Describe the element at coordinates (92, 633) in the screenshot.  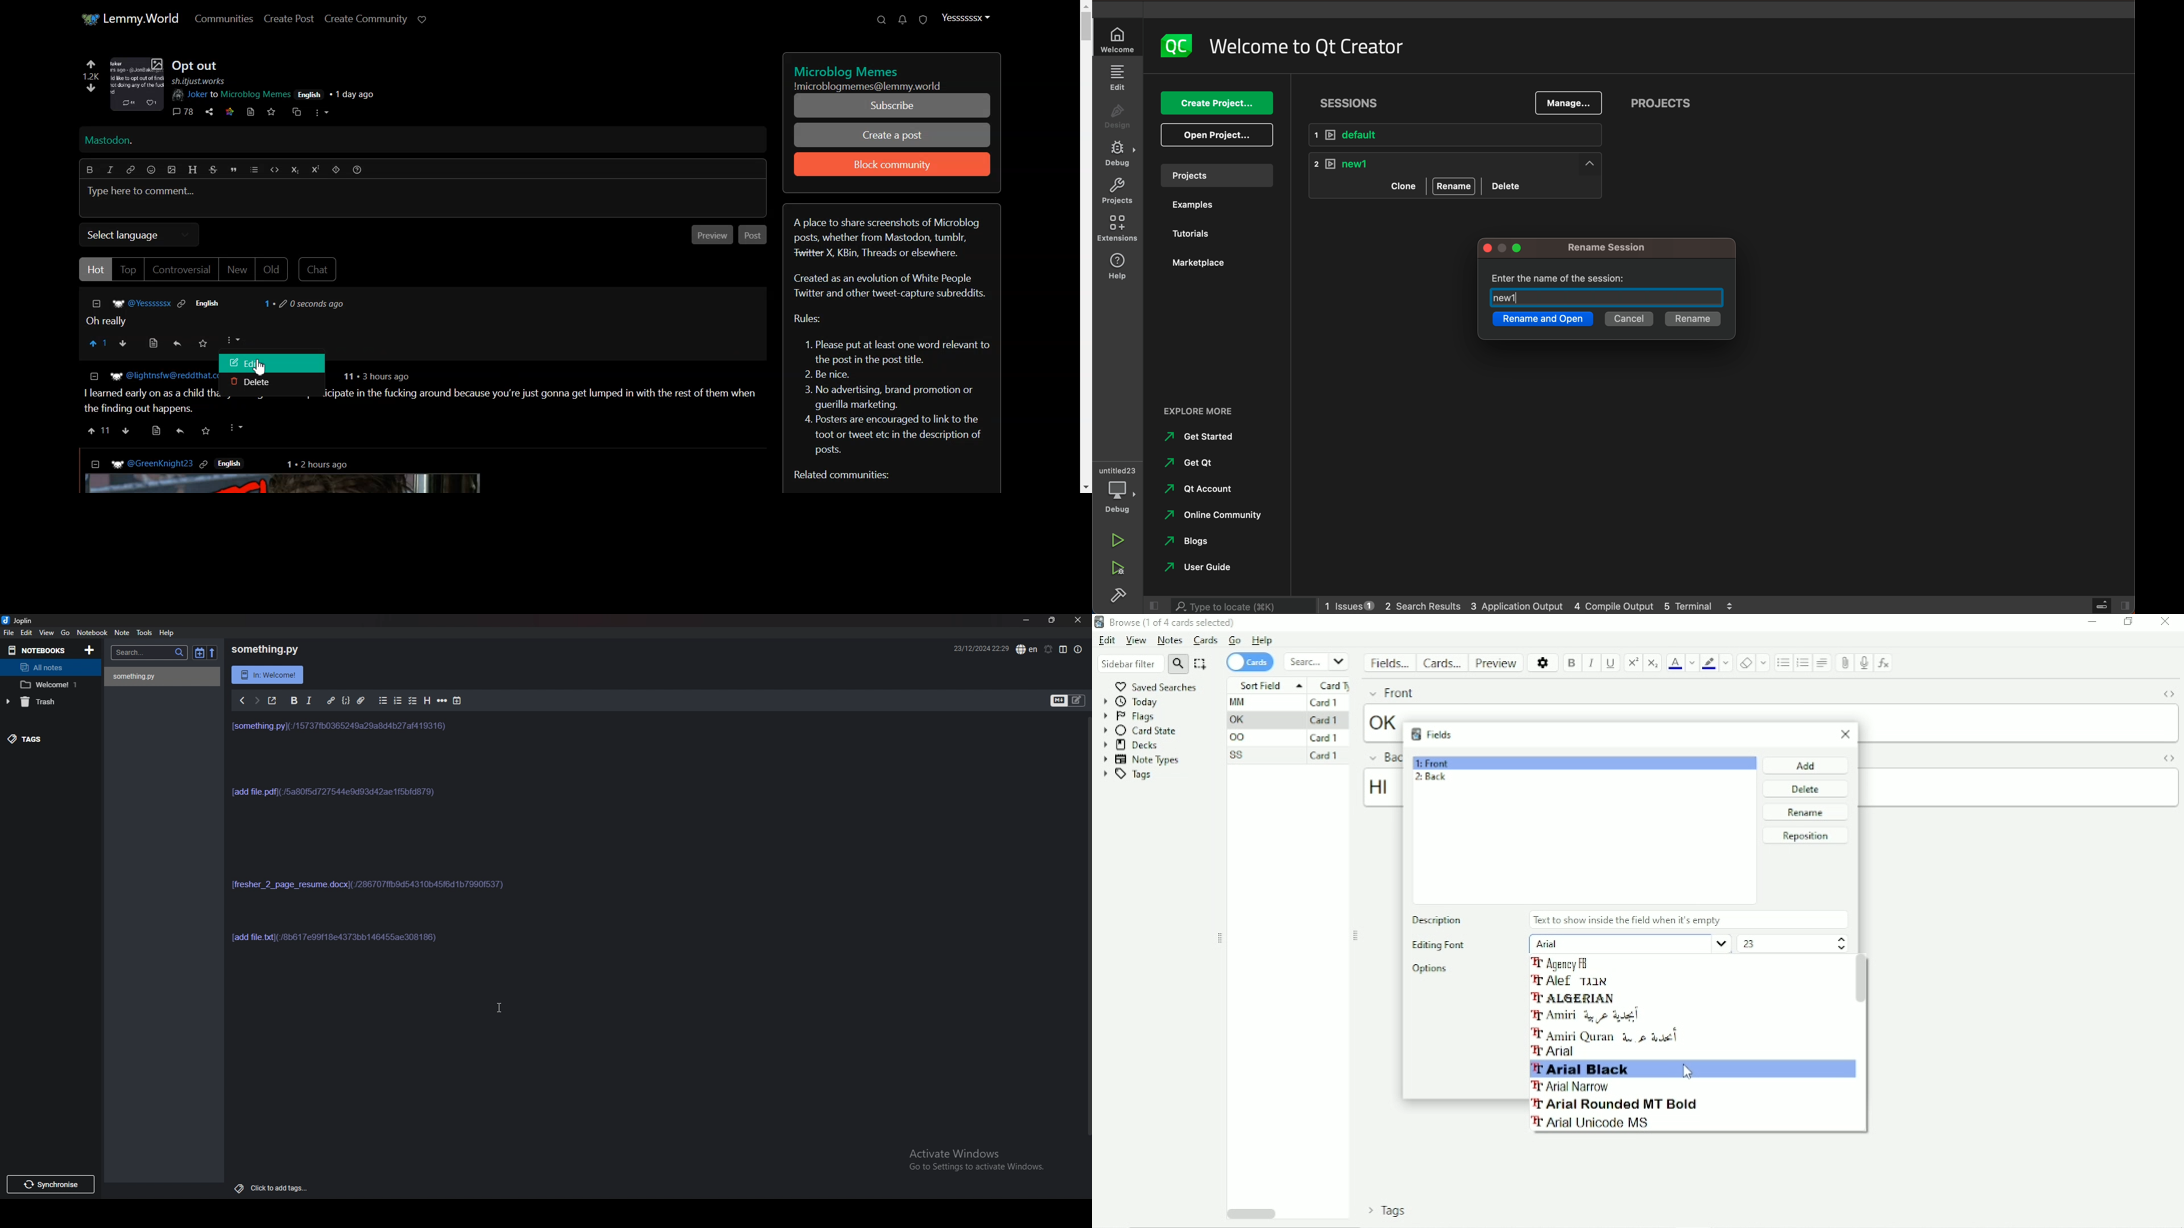
I see `Notebook` at that location.